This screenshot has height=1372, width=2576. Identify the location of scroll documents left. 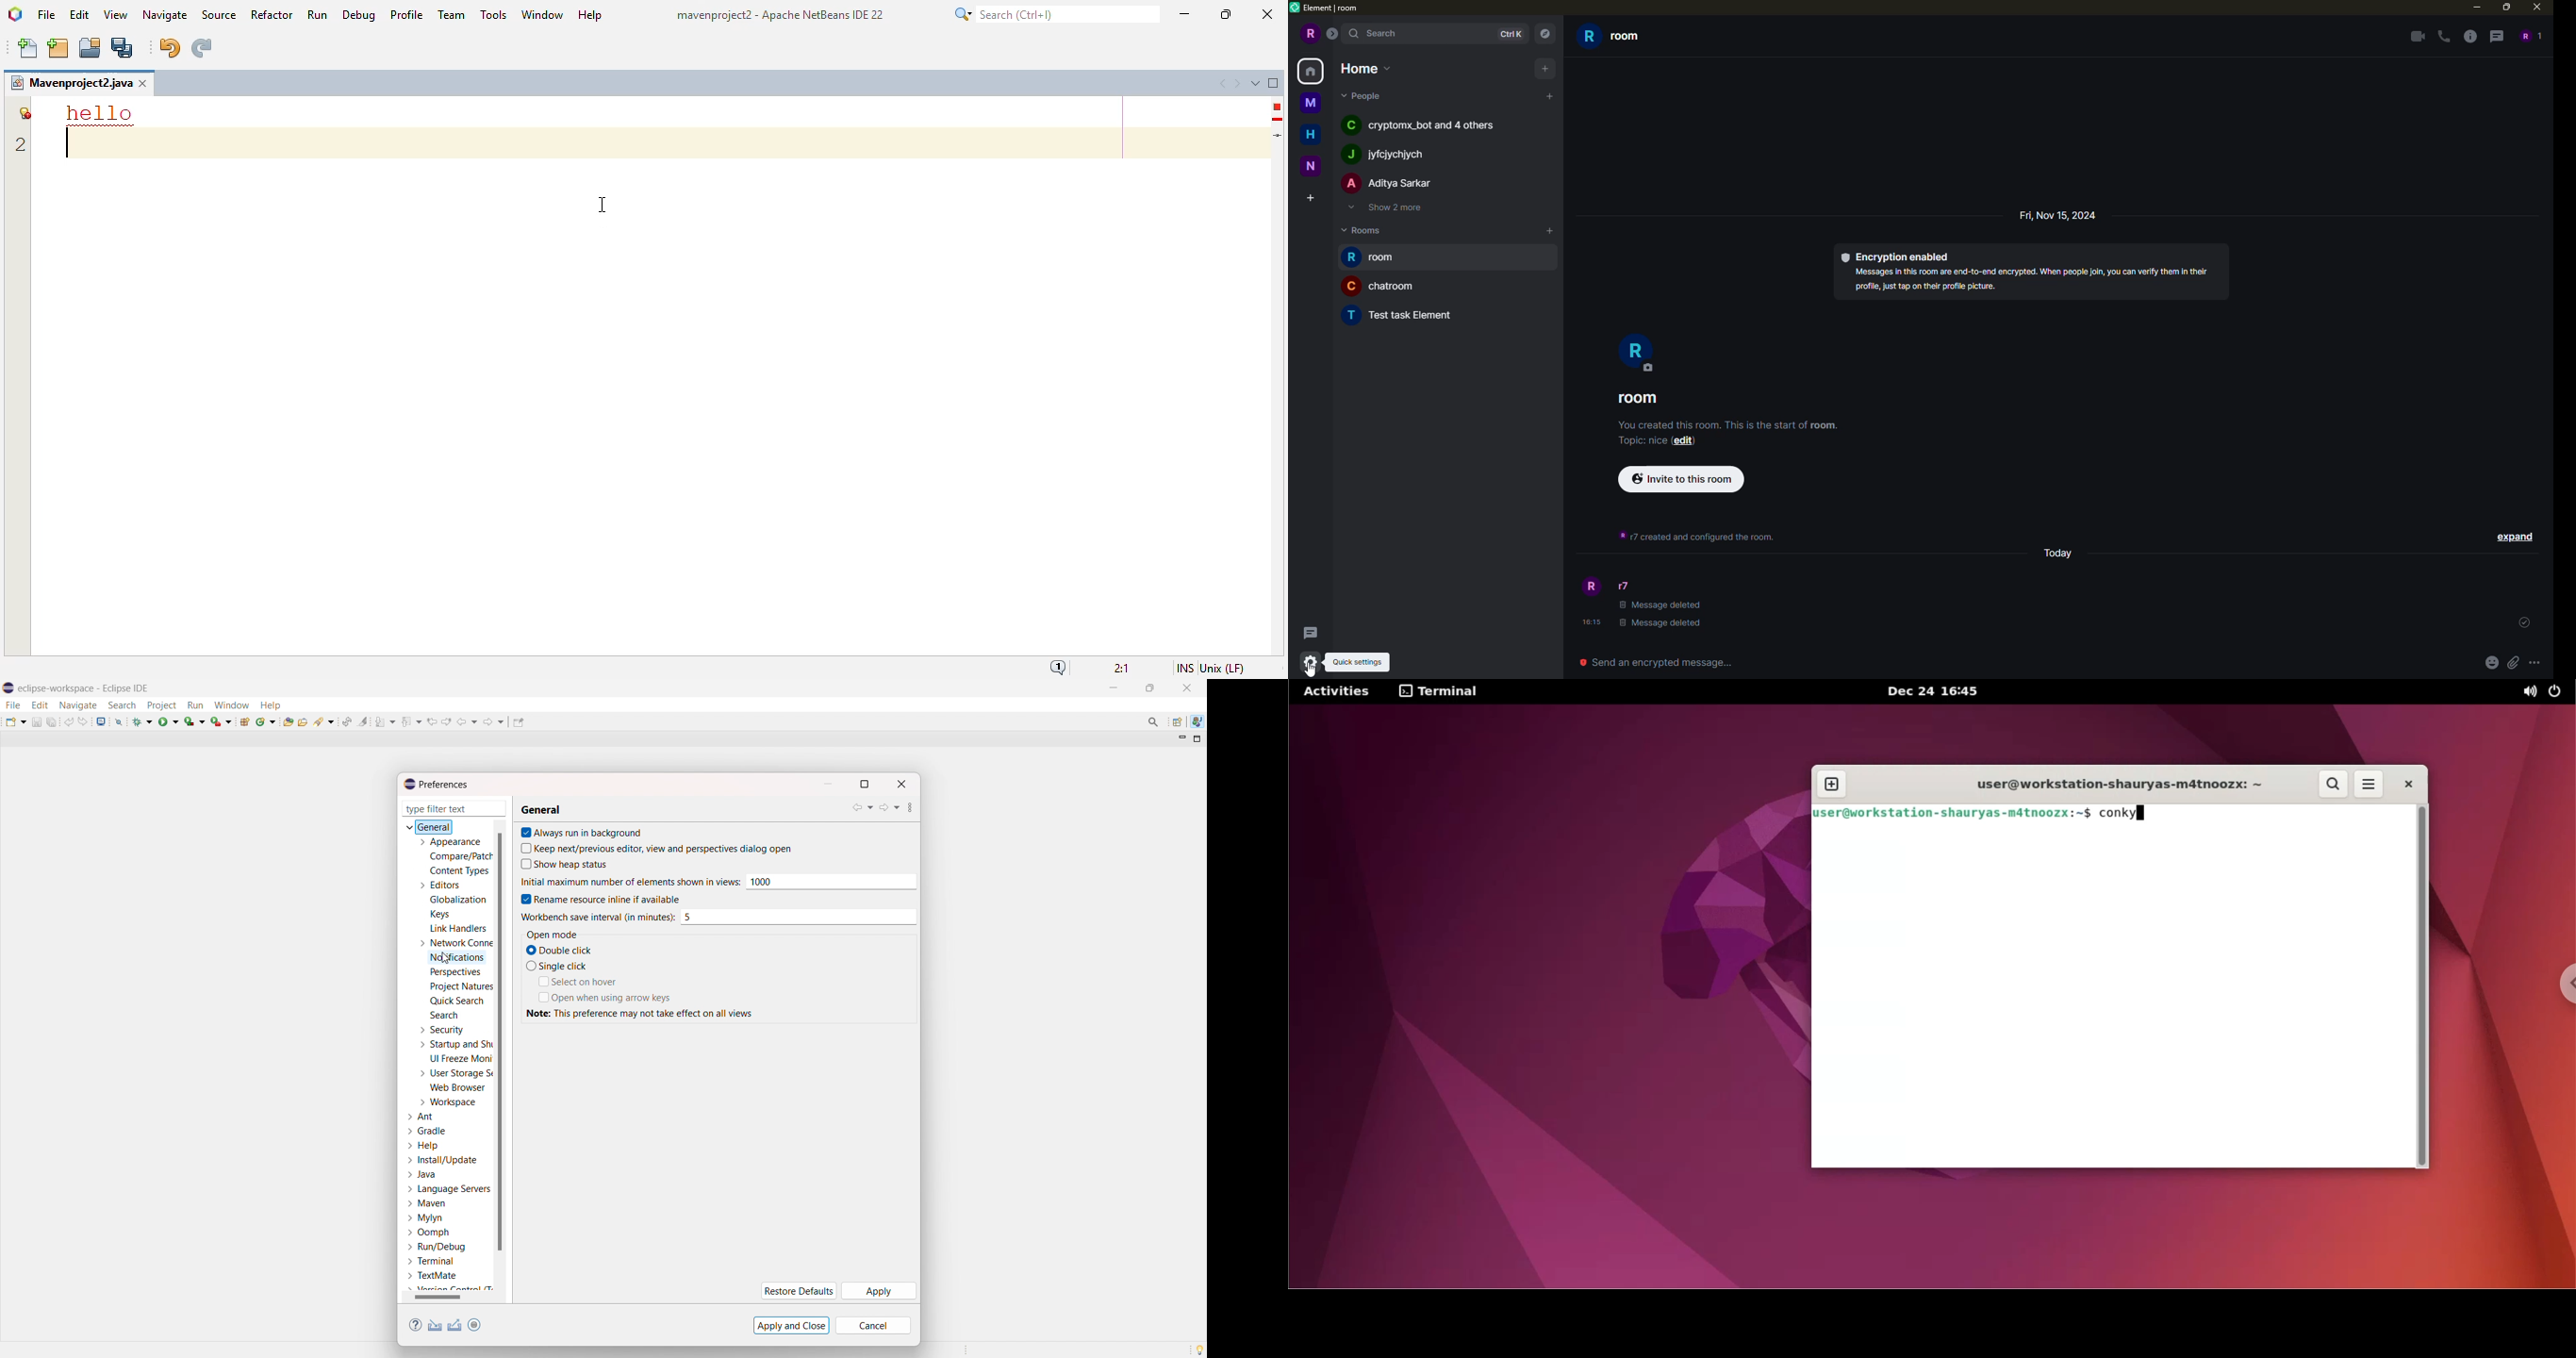
(1225, 84).